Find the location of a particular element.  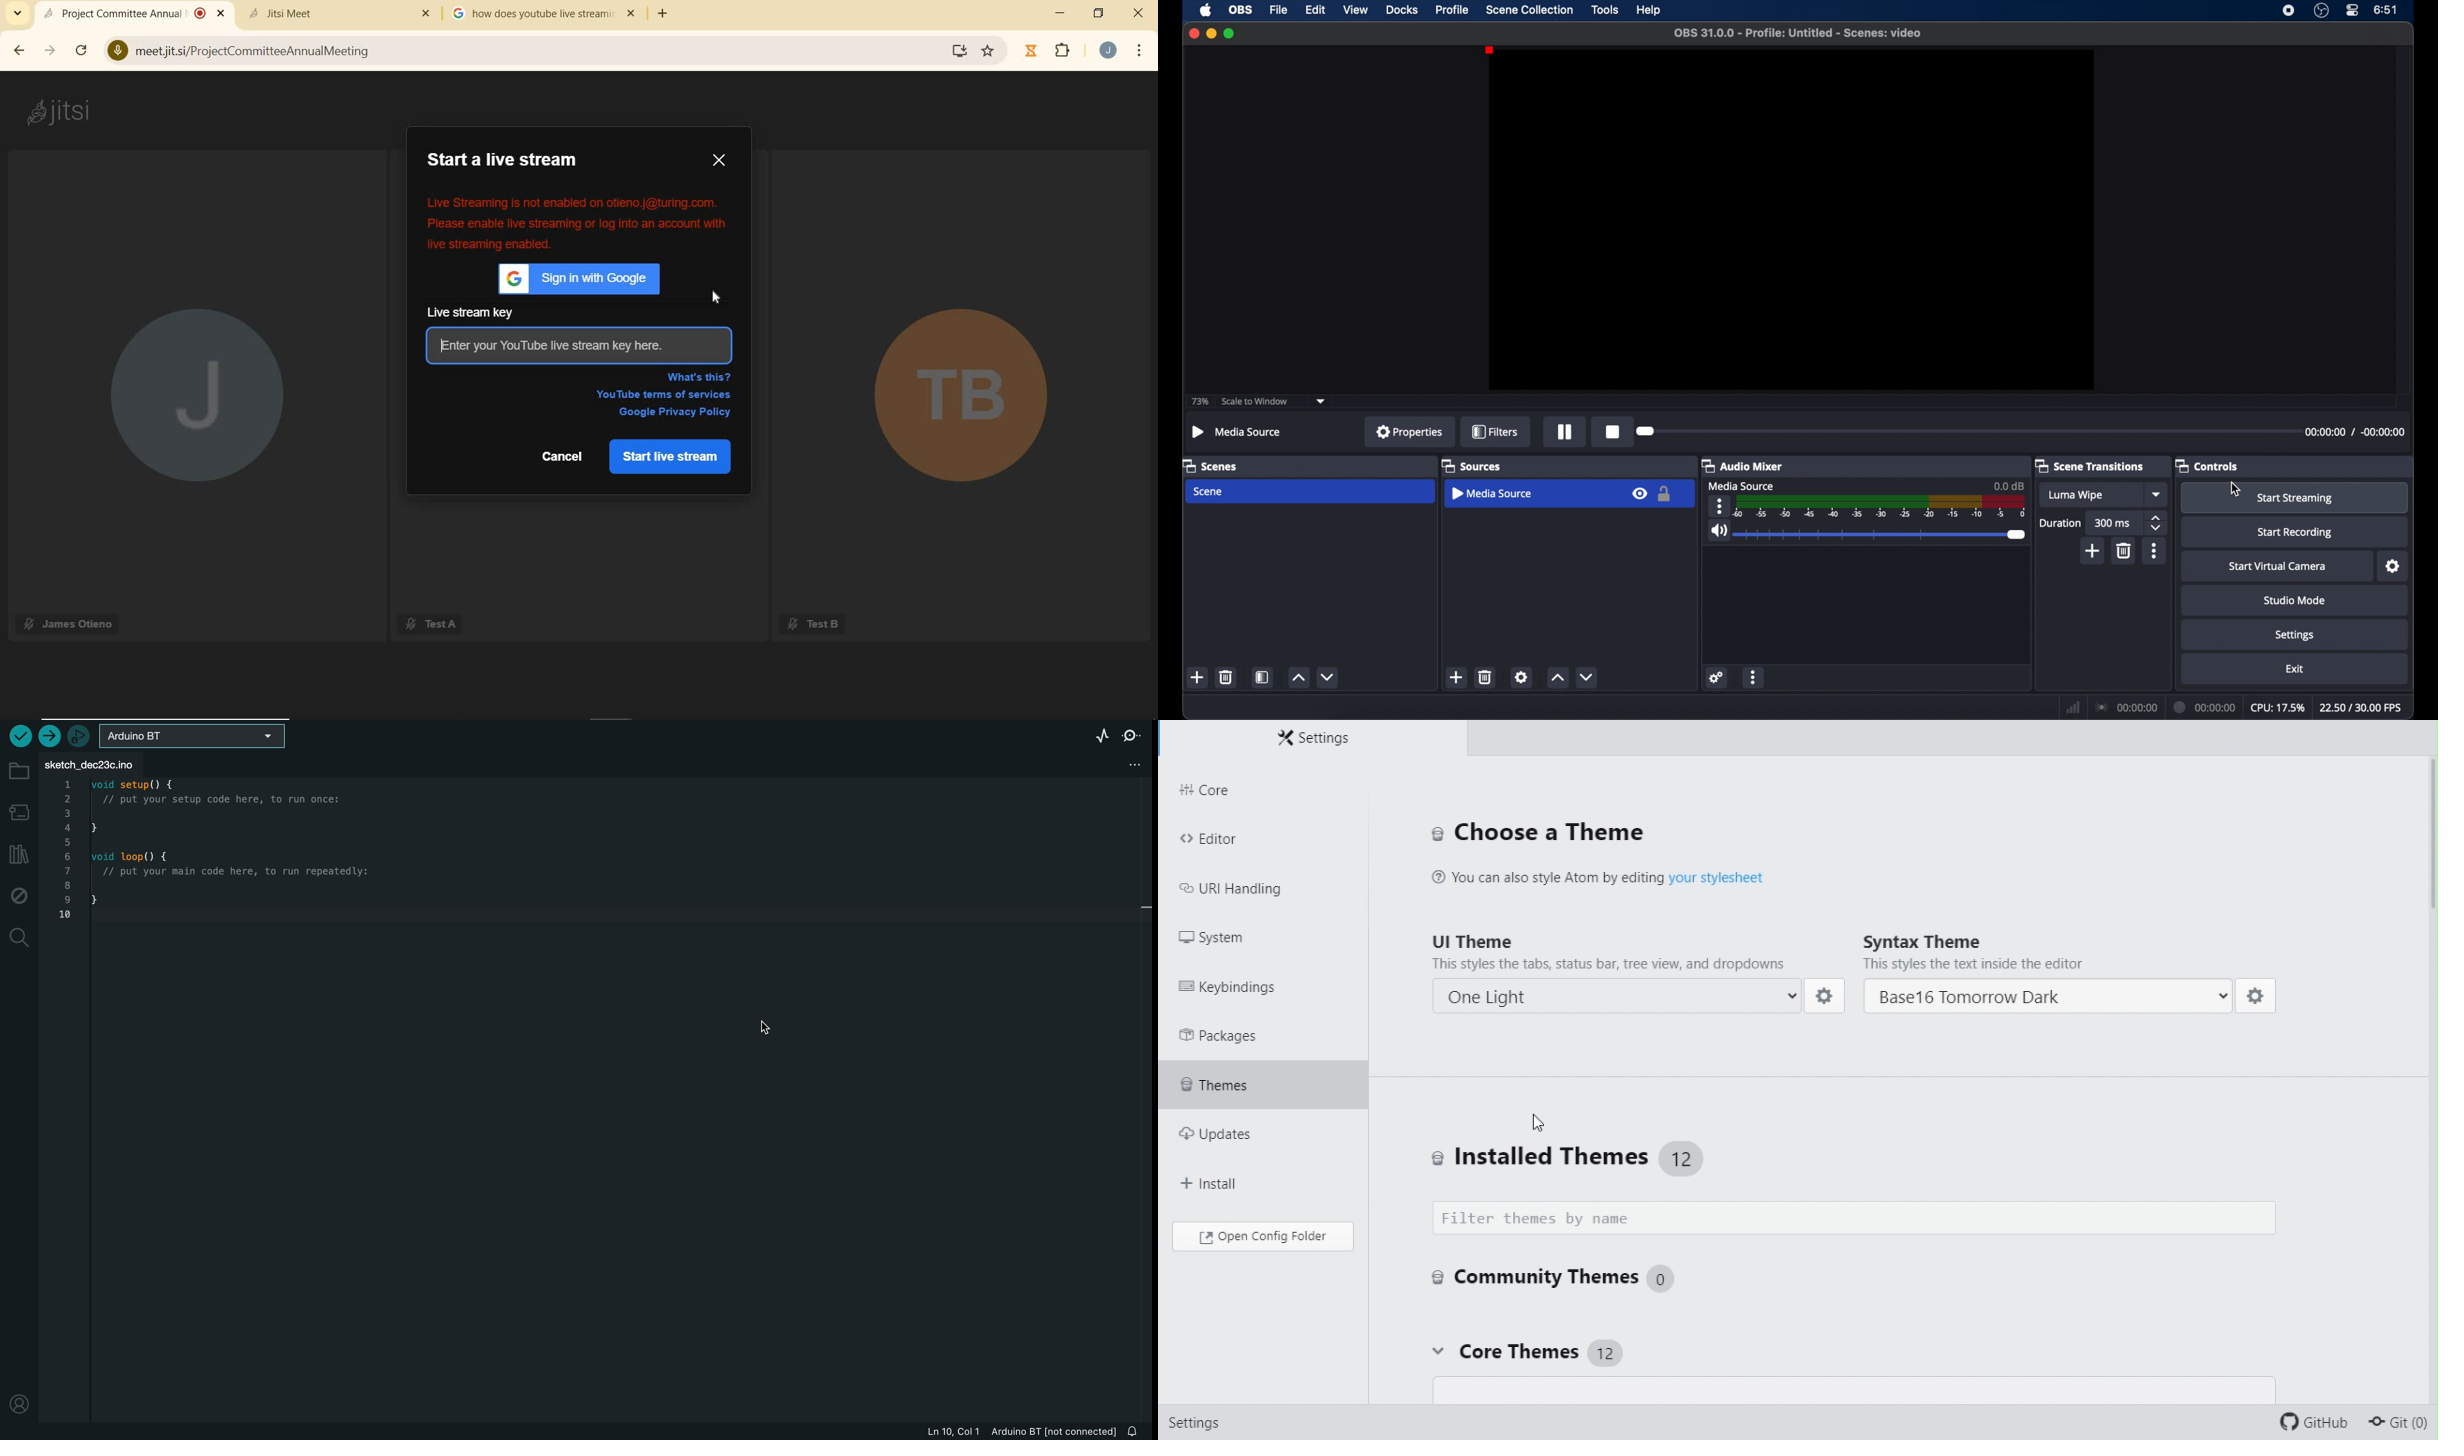

scene collection is located at coordinates (1529, 10).